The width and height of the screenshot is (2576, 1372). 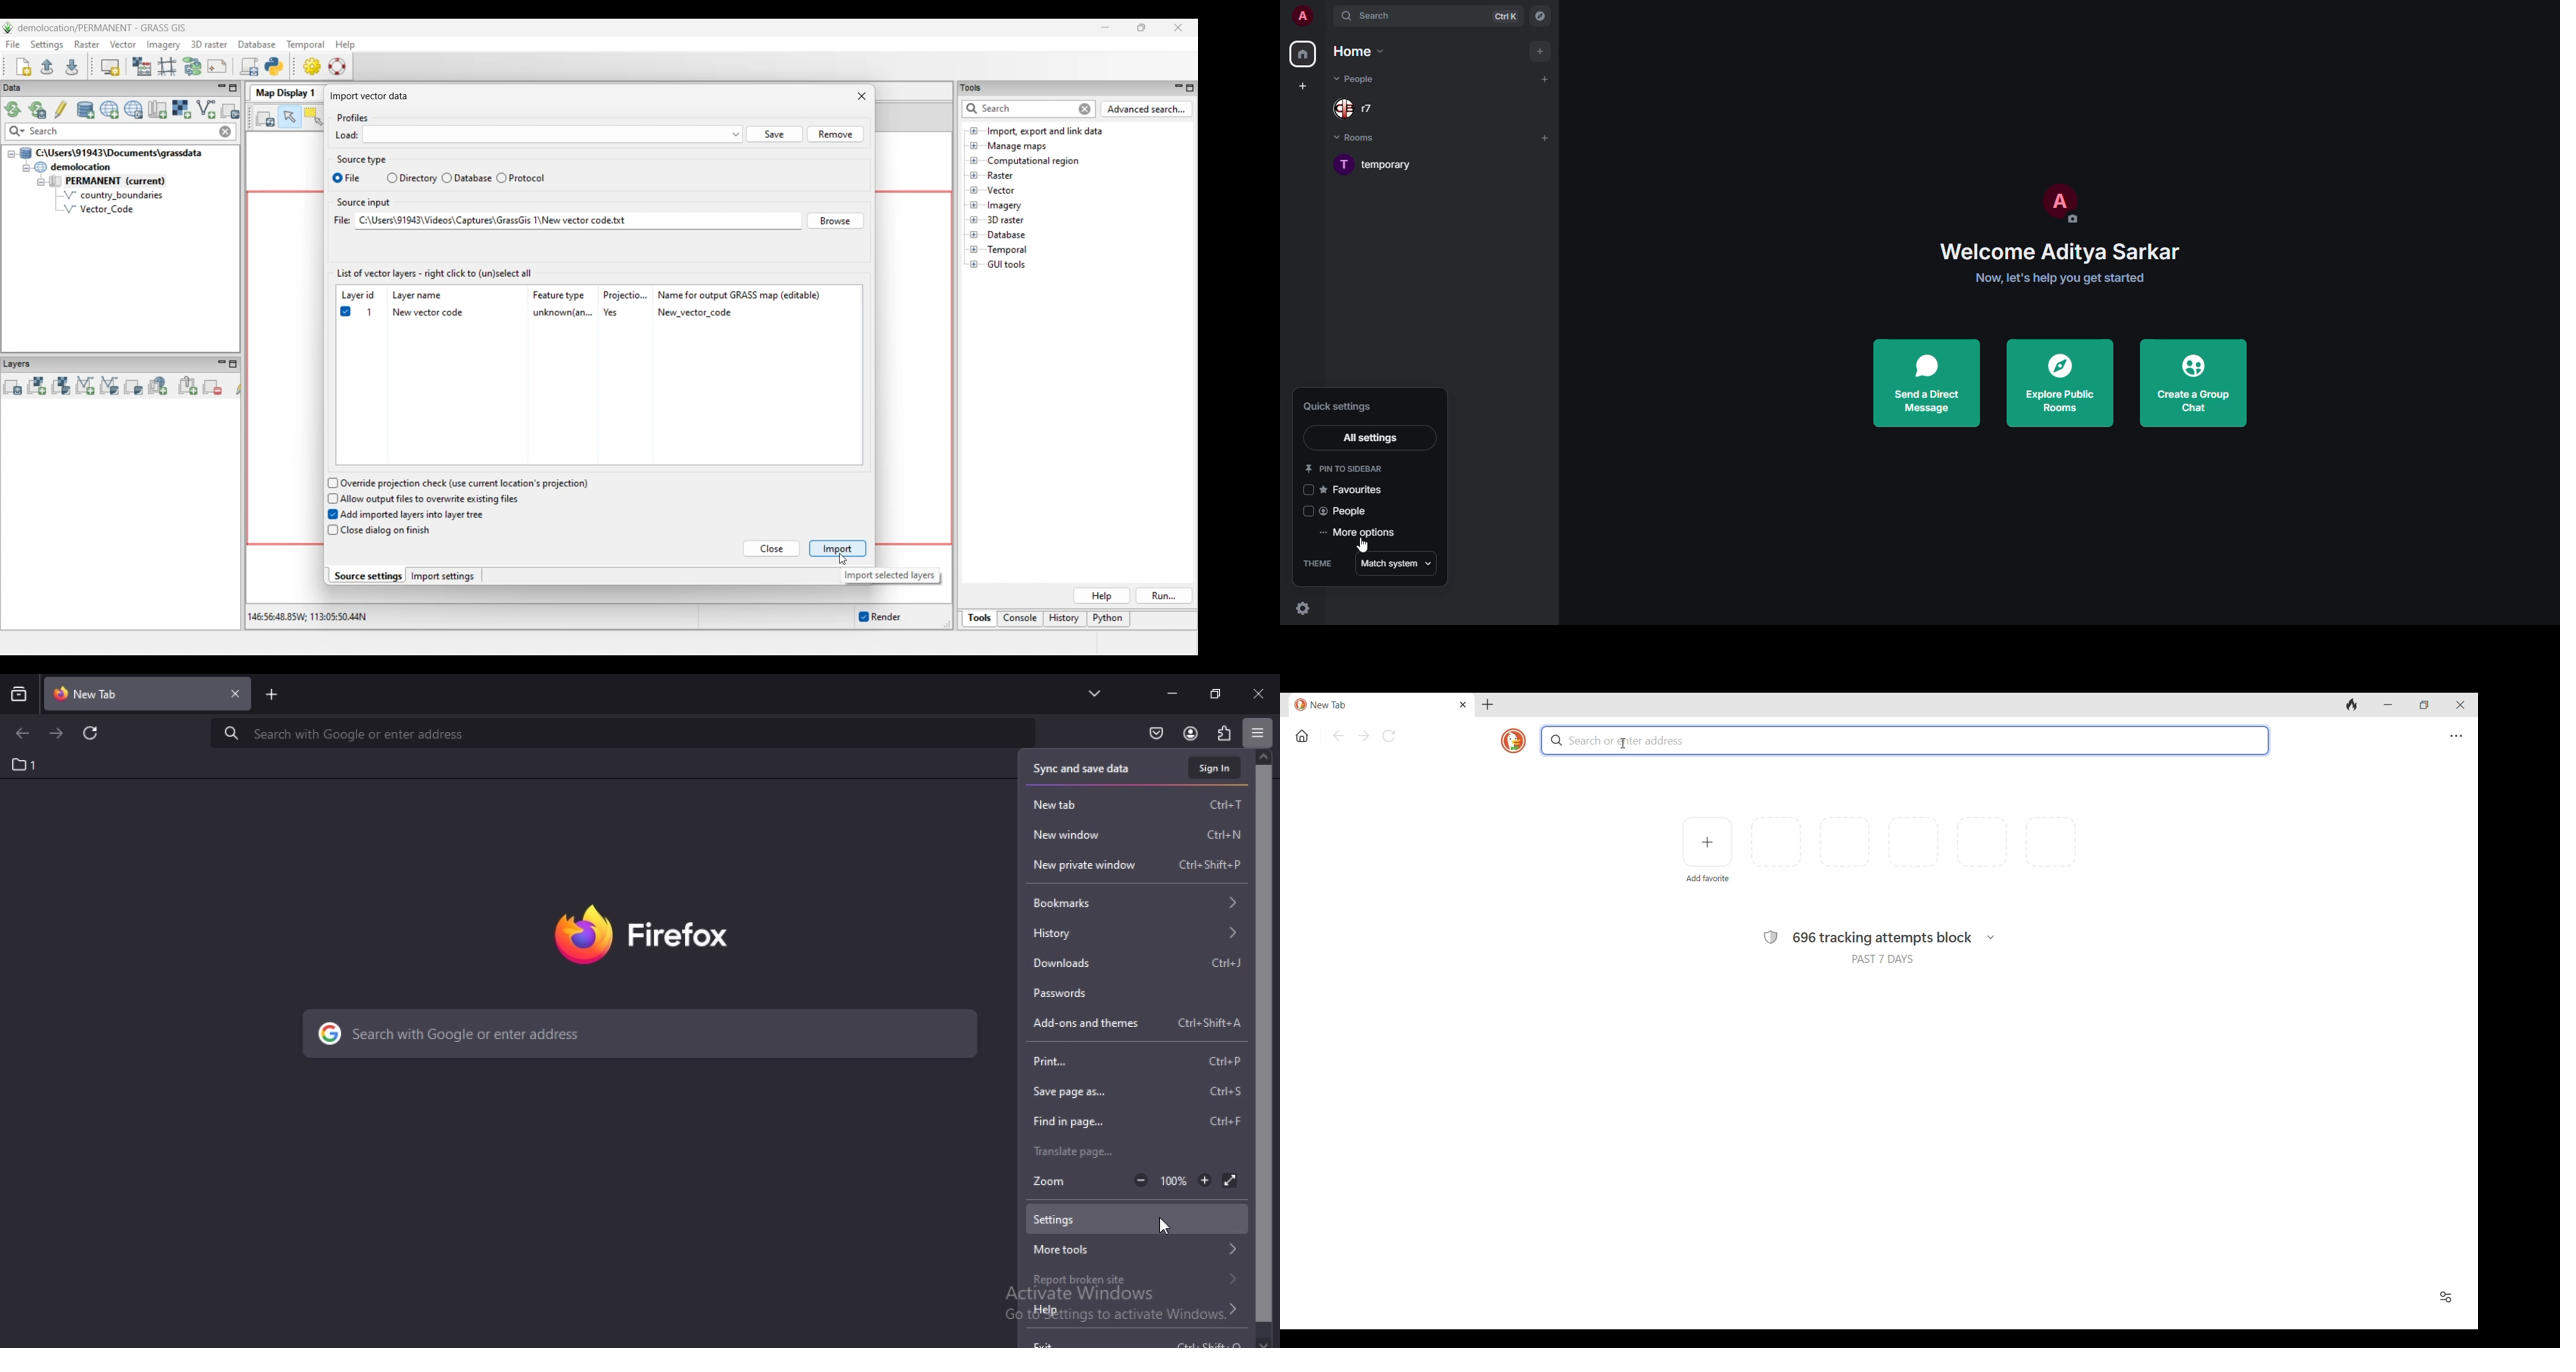 What do you see at coordinates (1541, 18) in the screenshot?
I see `navigator` at bounding box center [1541, 18].